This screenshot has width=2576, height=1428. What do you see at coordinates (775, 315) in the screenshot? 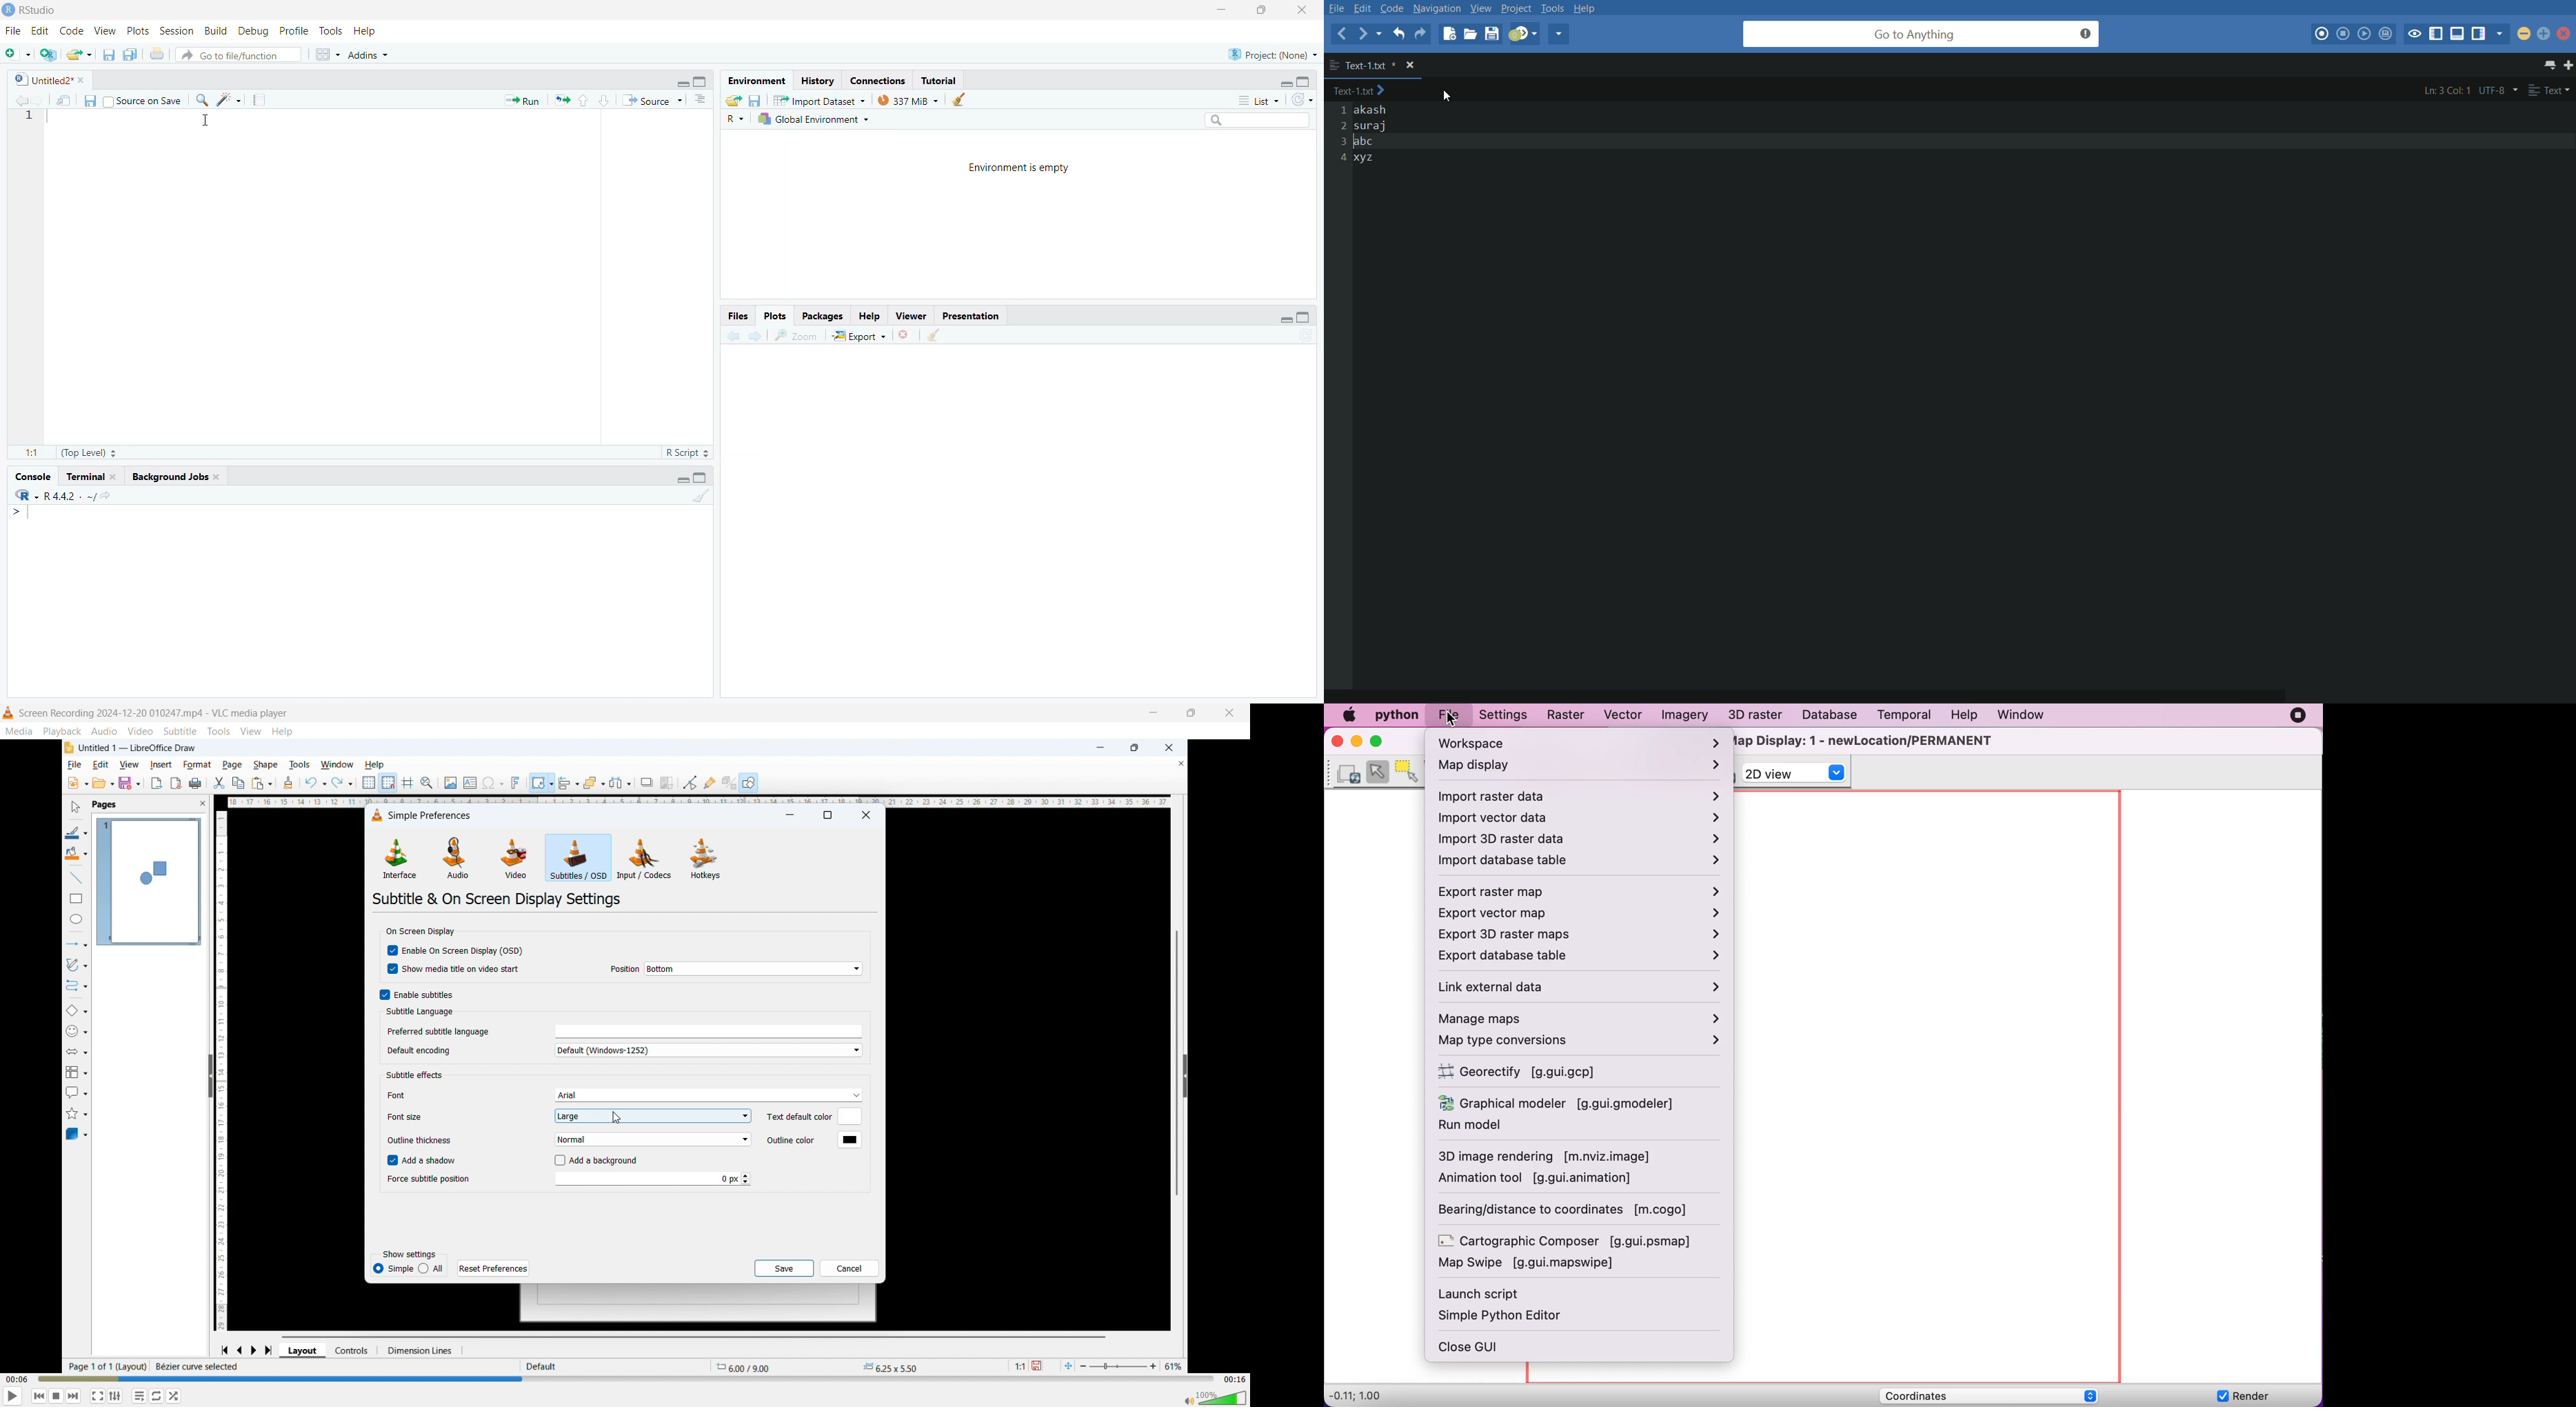
I see `Plots` at bounding box center [775, 315].